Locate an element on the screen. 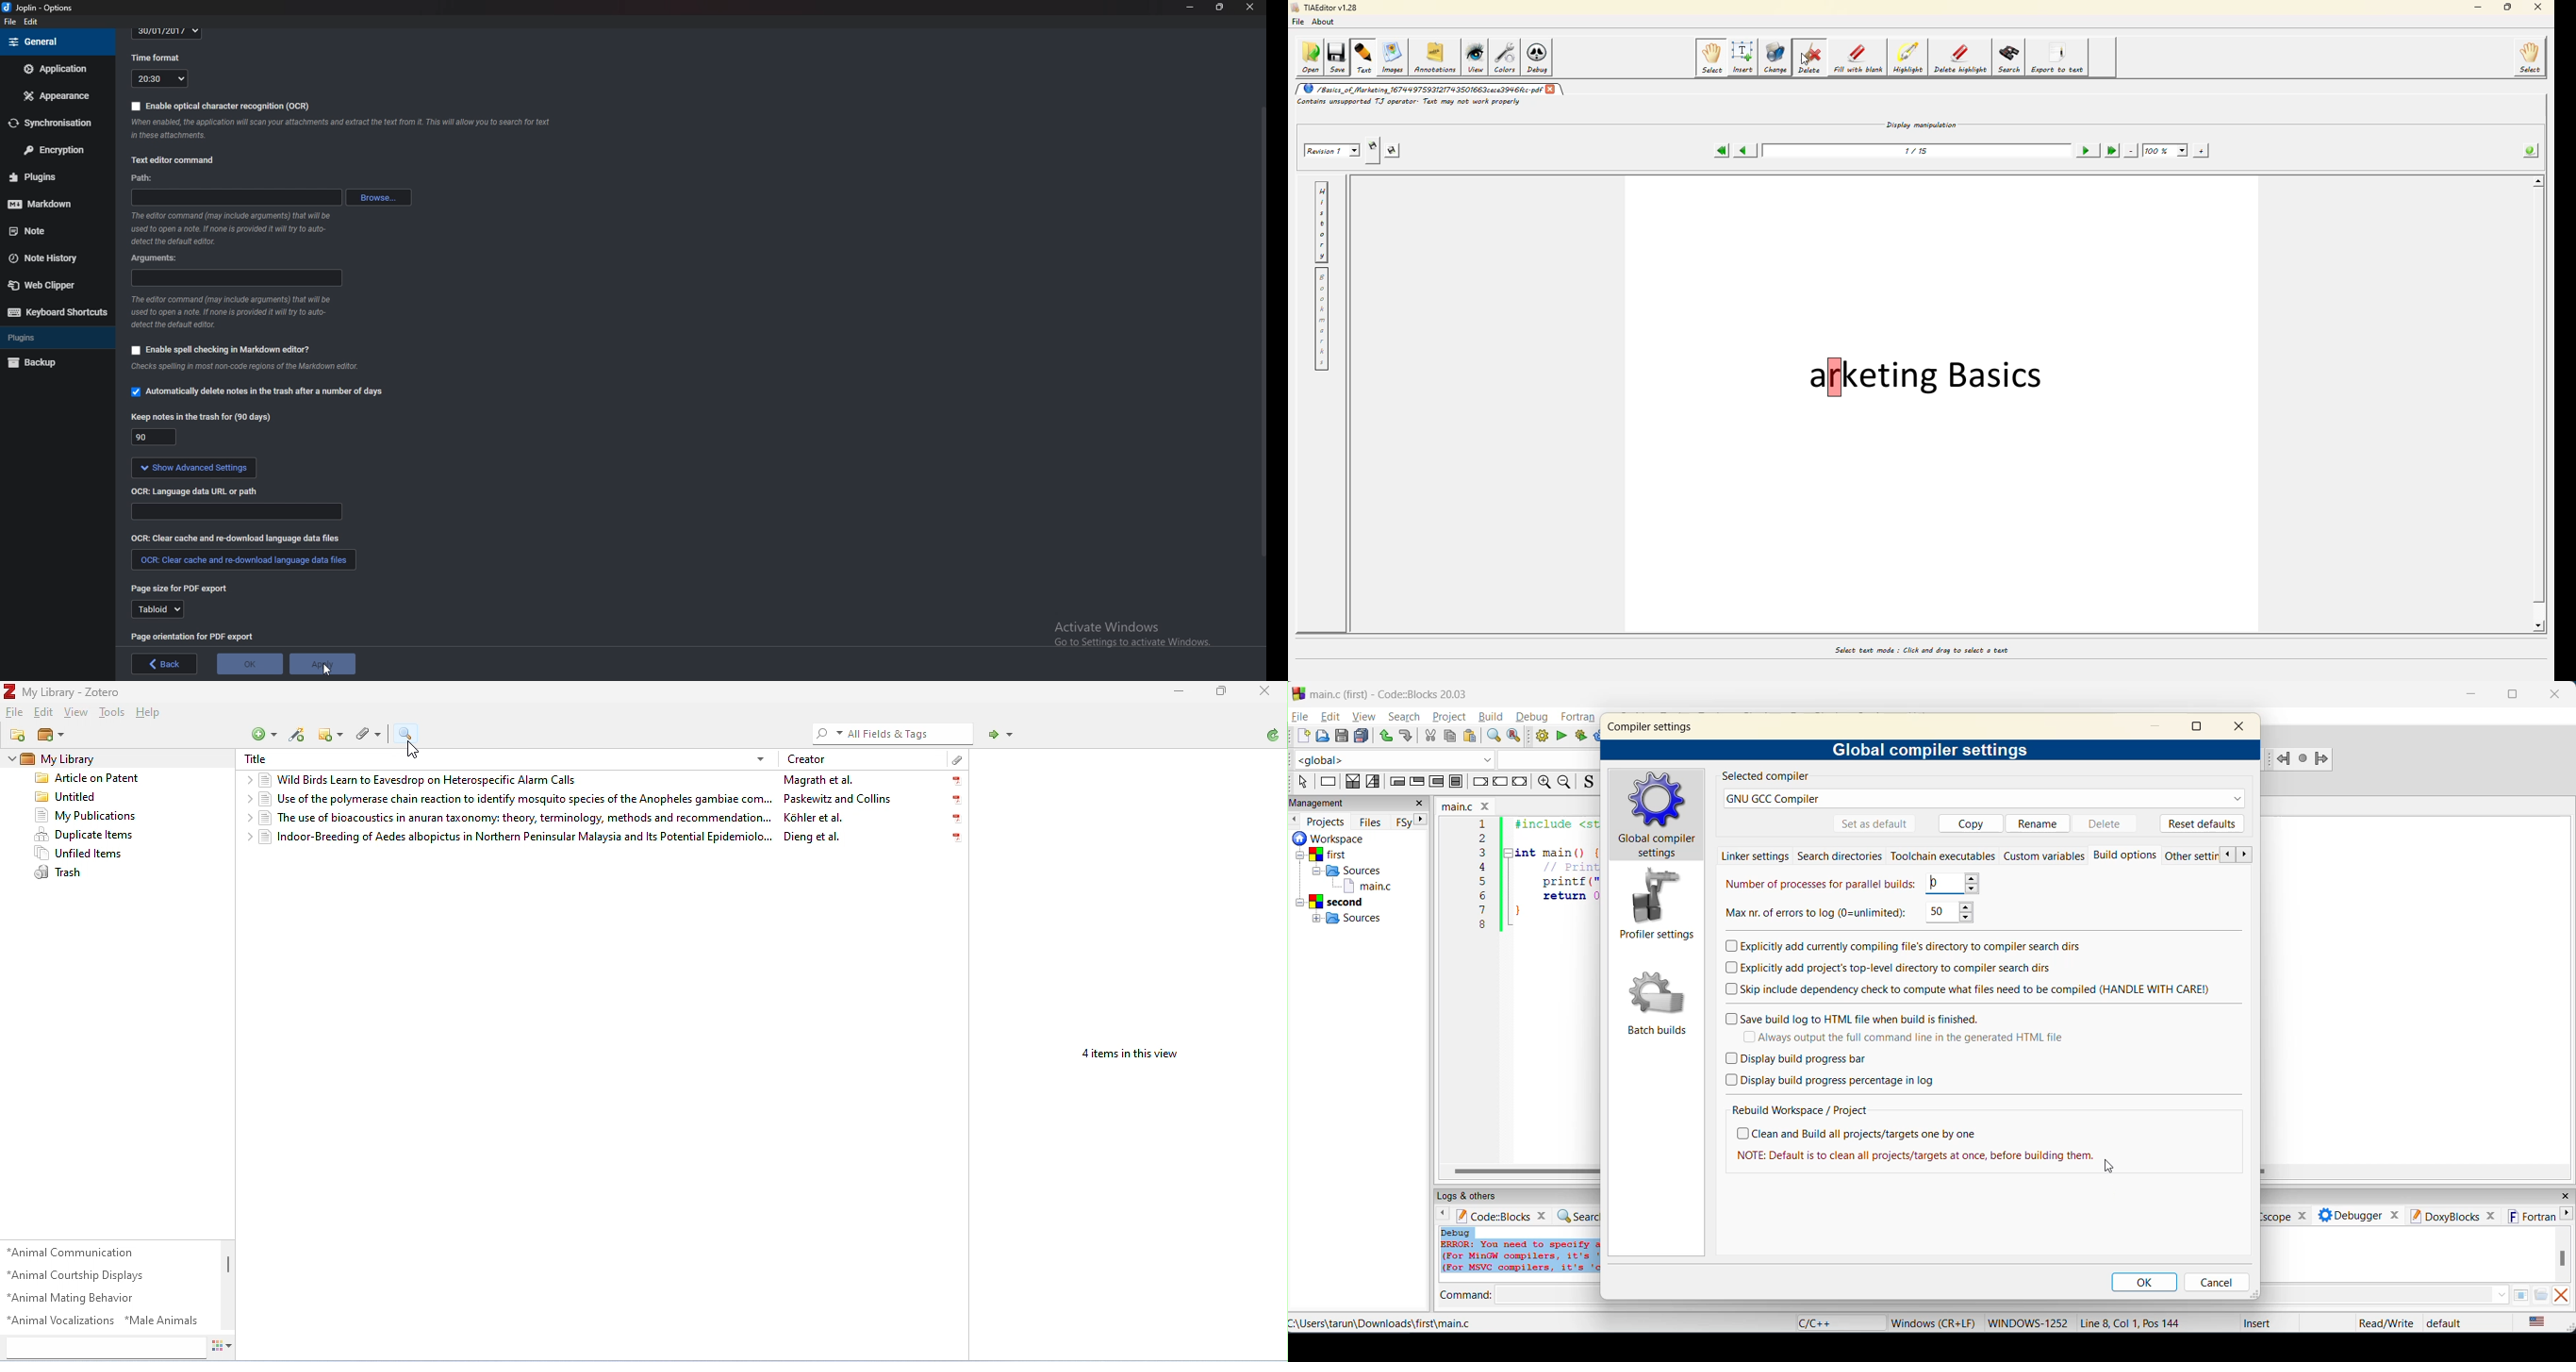 This screenshot has height=1372, width=2576. counting loop is located at coordinates (1438, 783).